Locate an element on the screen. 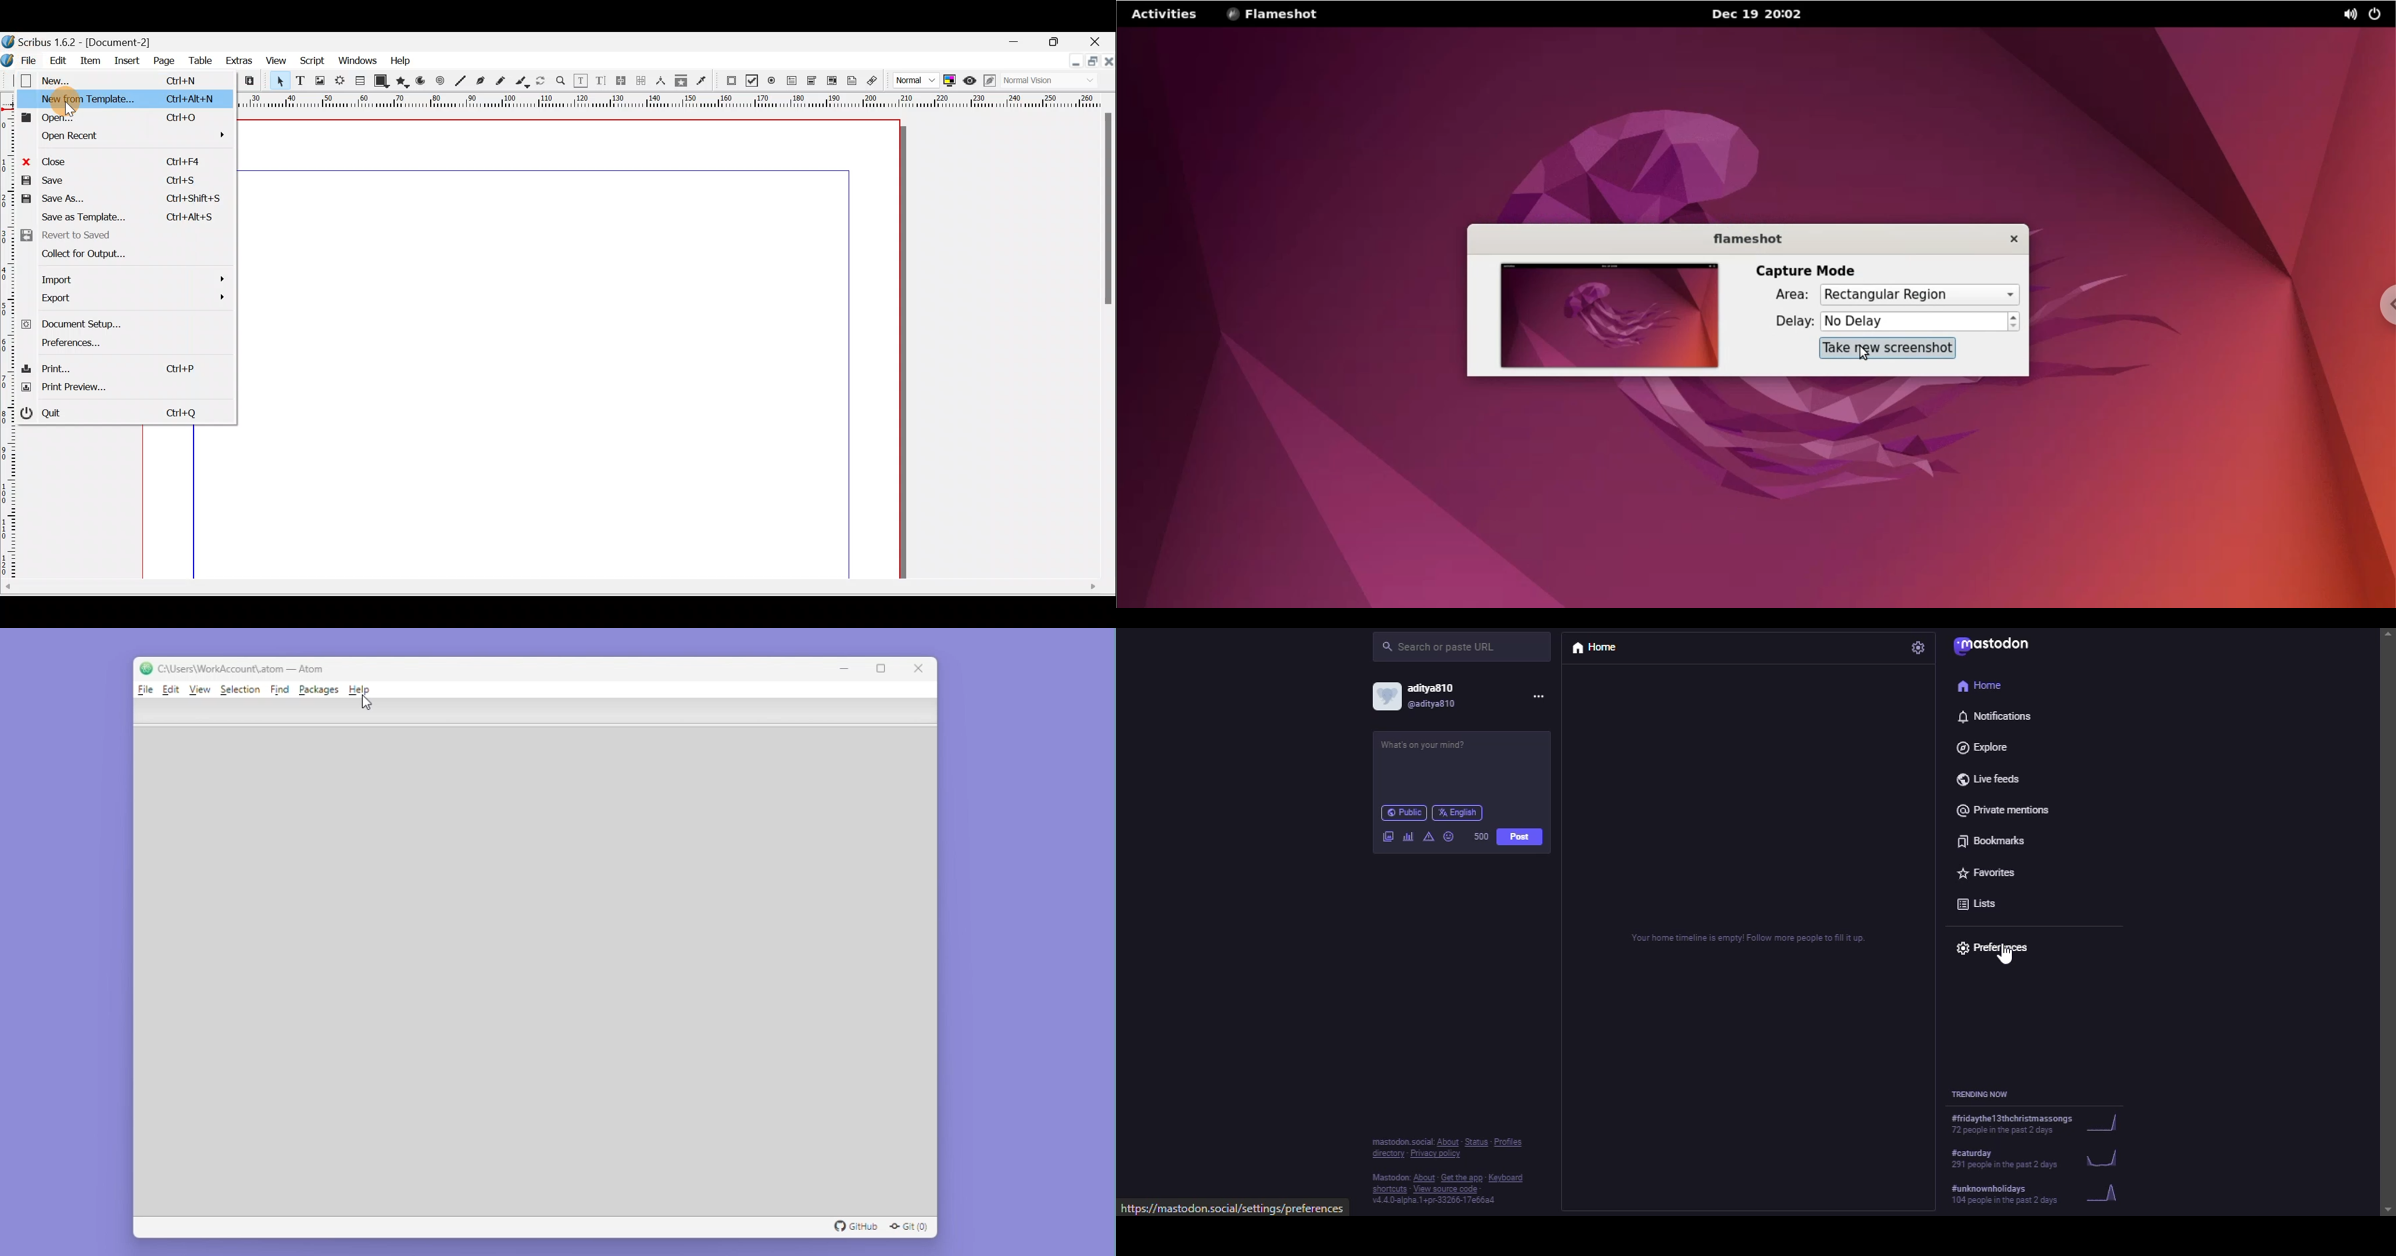 The image size is (2408, 1260). emoji is located at coordinates (1451, 837).